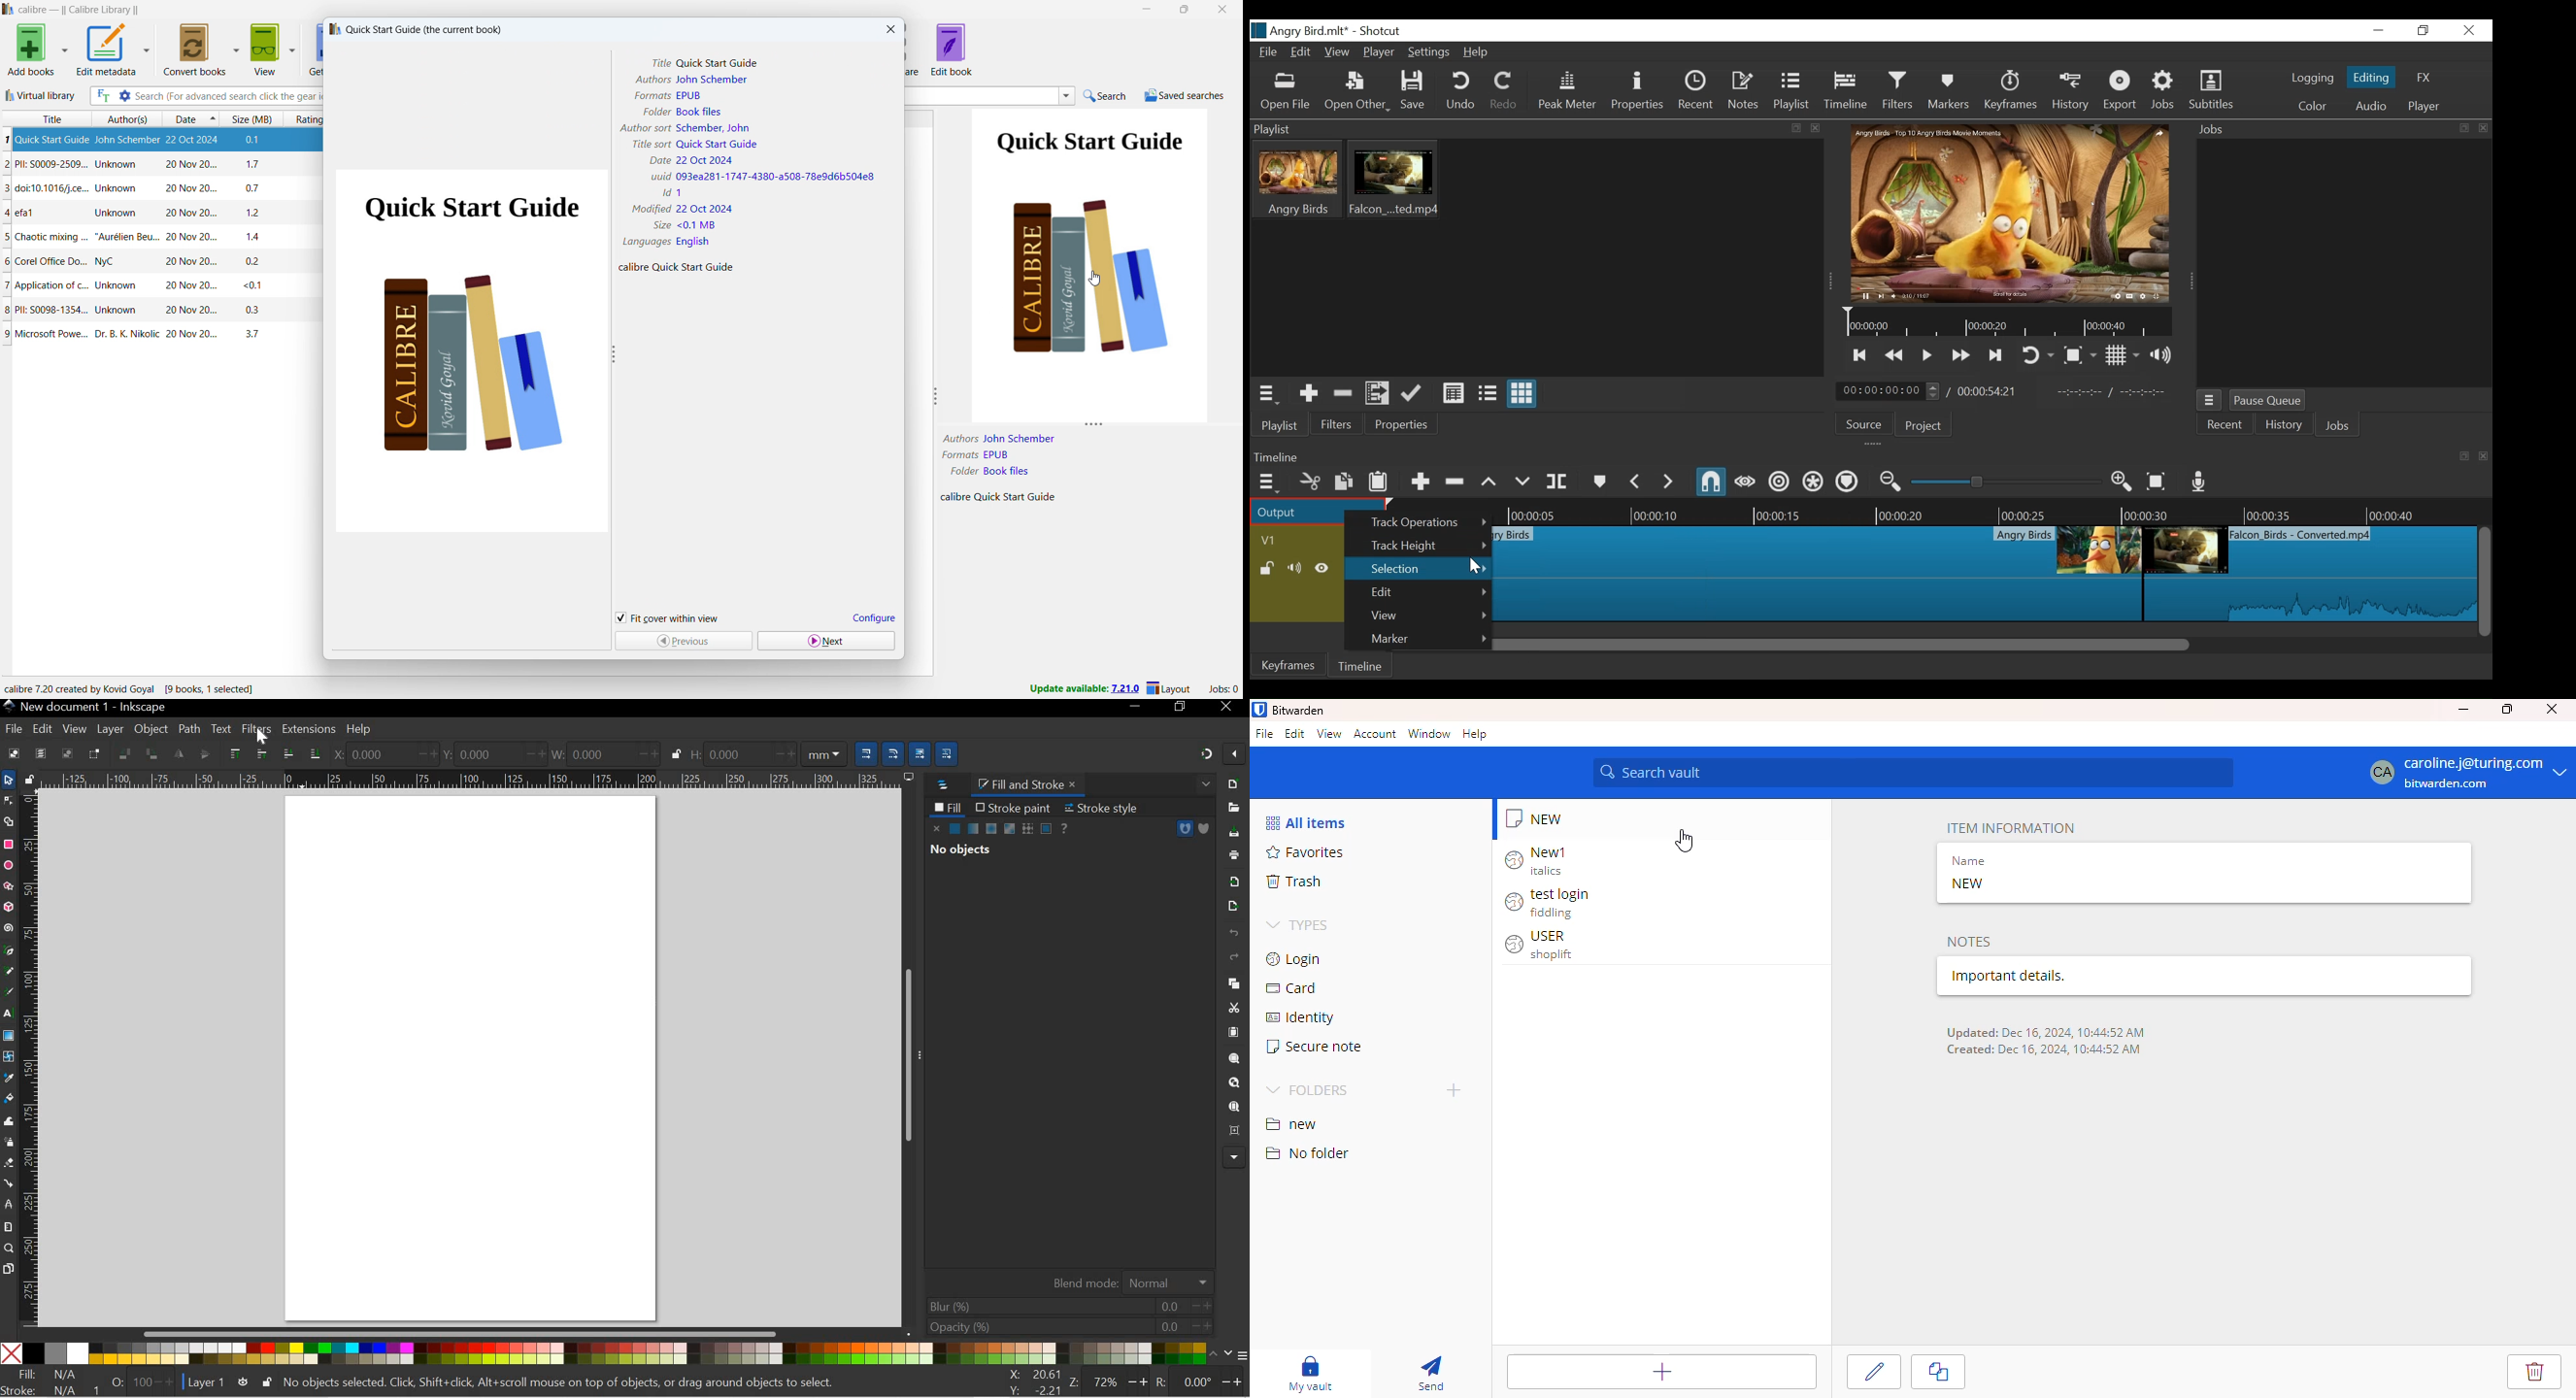 Image resolution: width=2576 pixels, height=1400 pixels. Describe the element at coordinates (1337, 424) in the screenshot. I see `Filter` at that location.